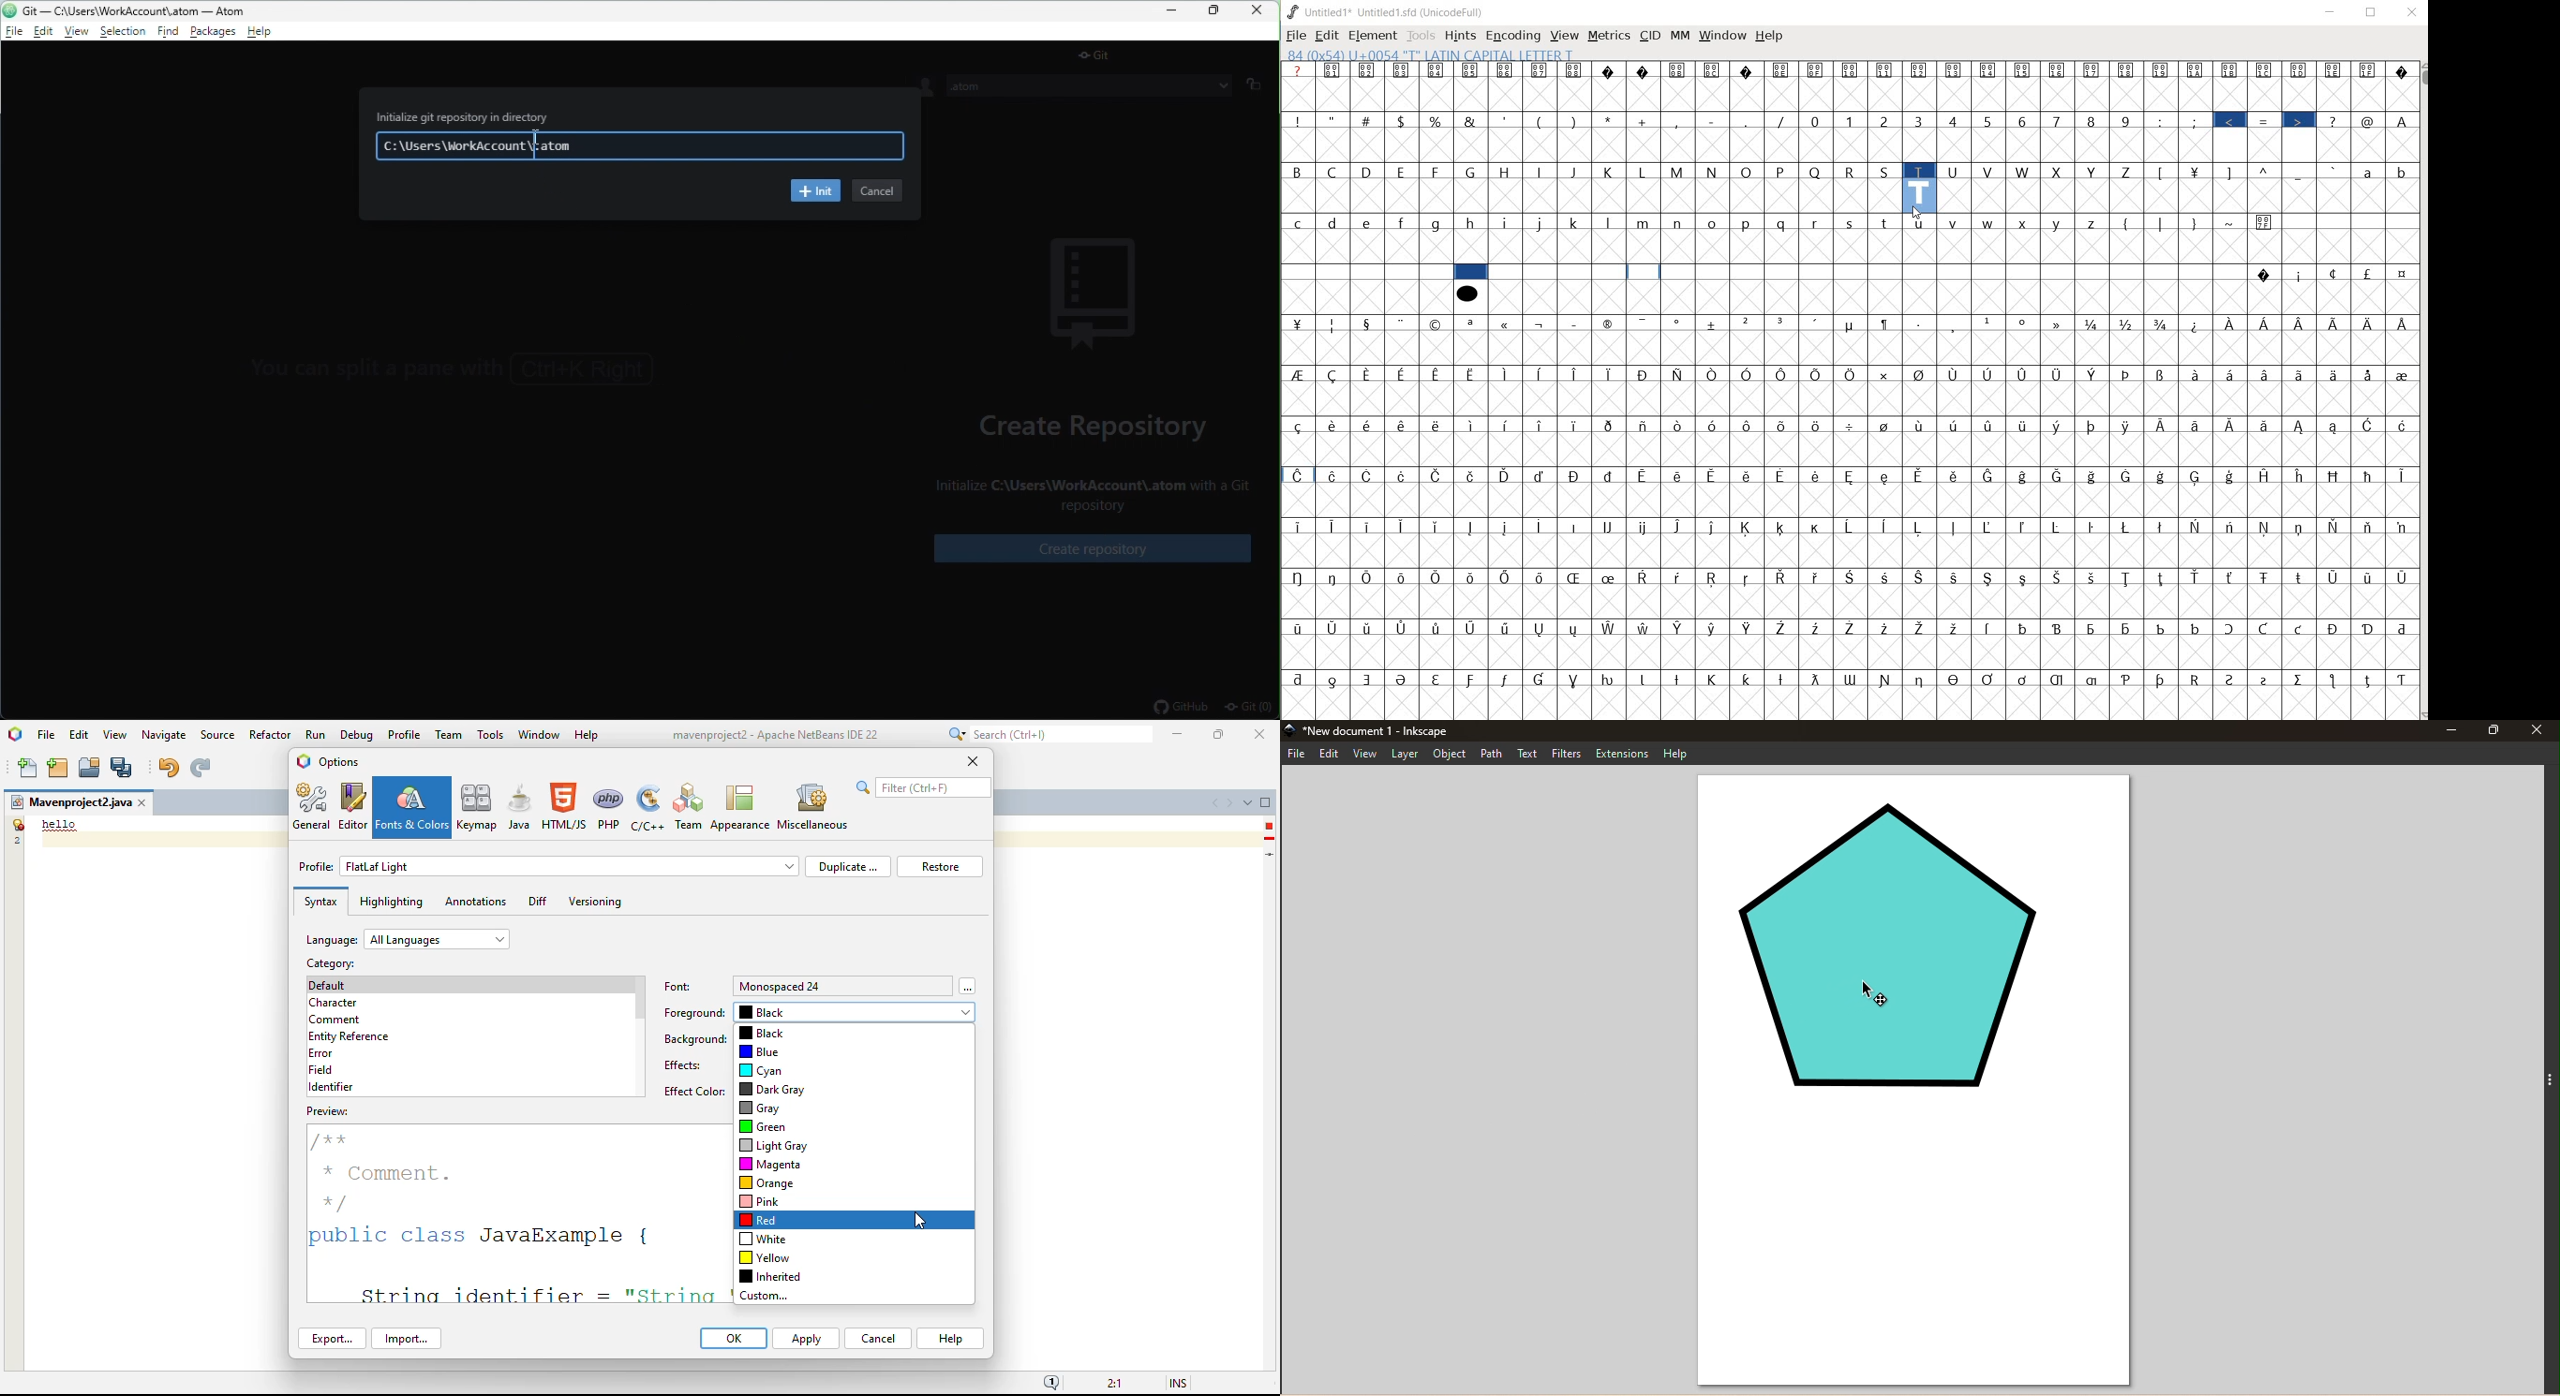 This screenshot has width=2576, height=1400. Describe the element at coordinates (2024, 476) in the screenshot. I see `Symbol` at that location.